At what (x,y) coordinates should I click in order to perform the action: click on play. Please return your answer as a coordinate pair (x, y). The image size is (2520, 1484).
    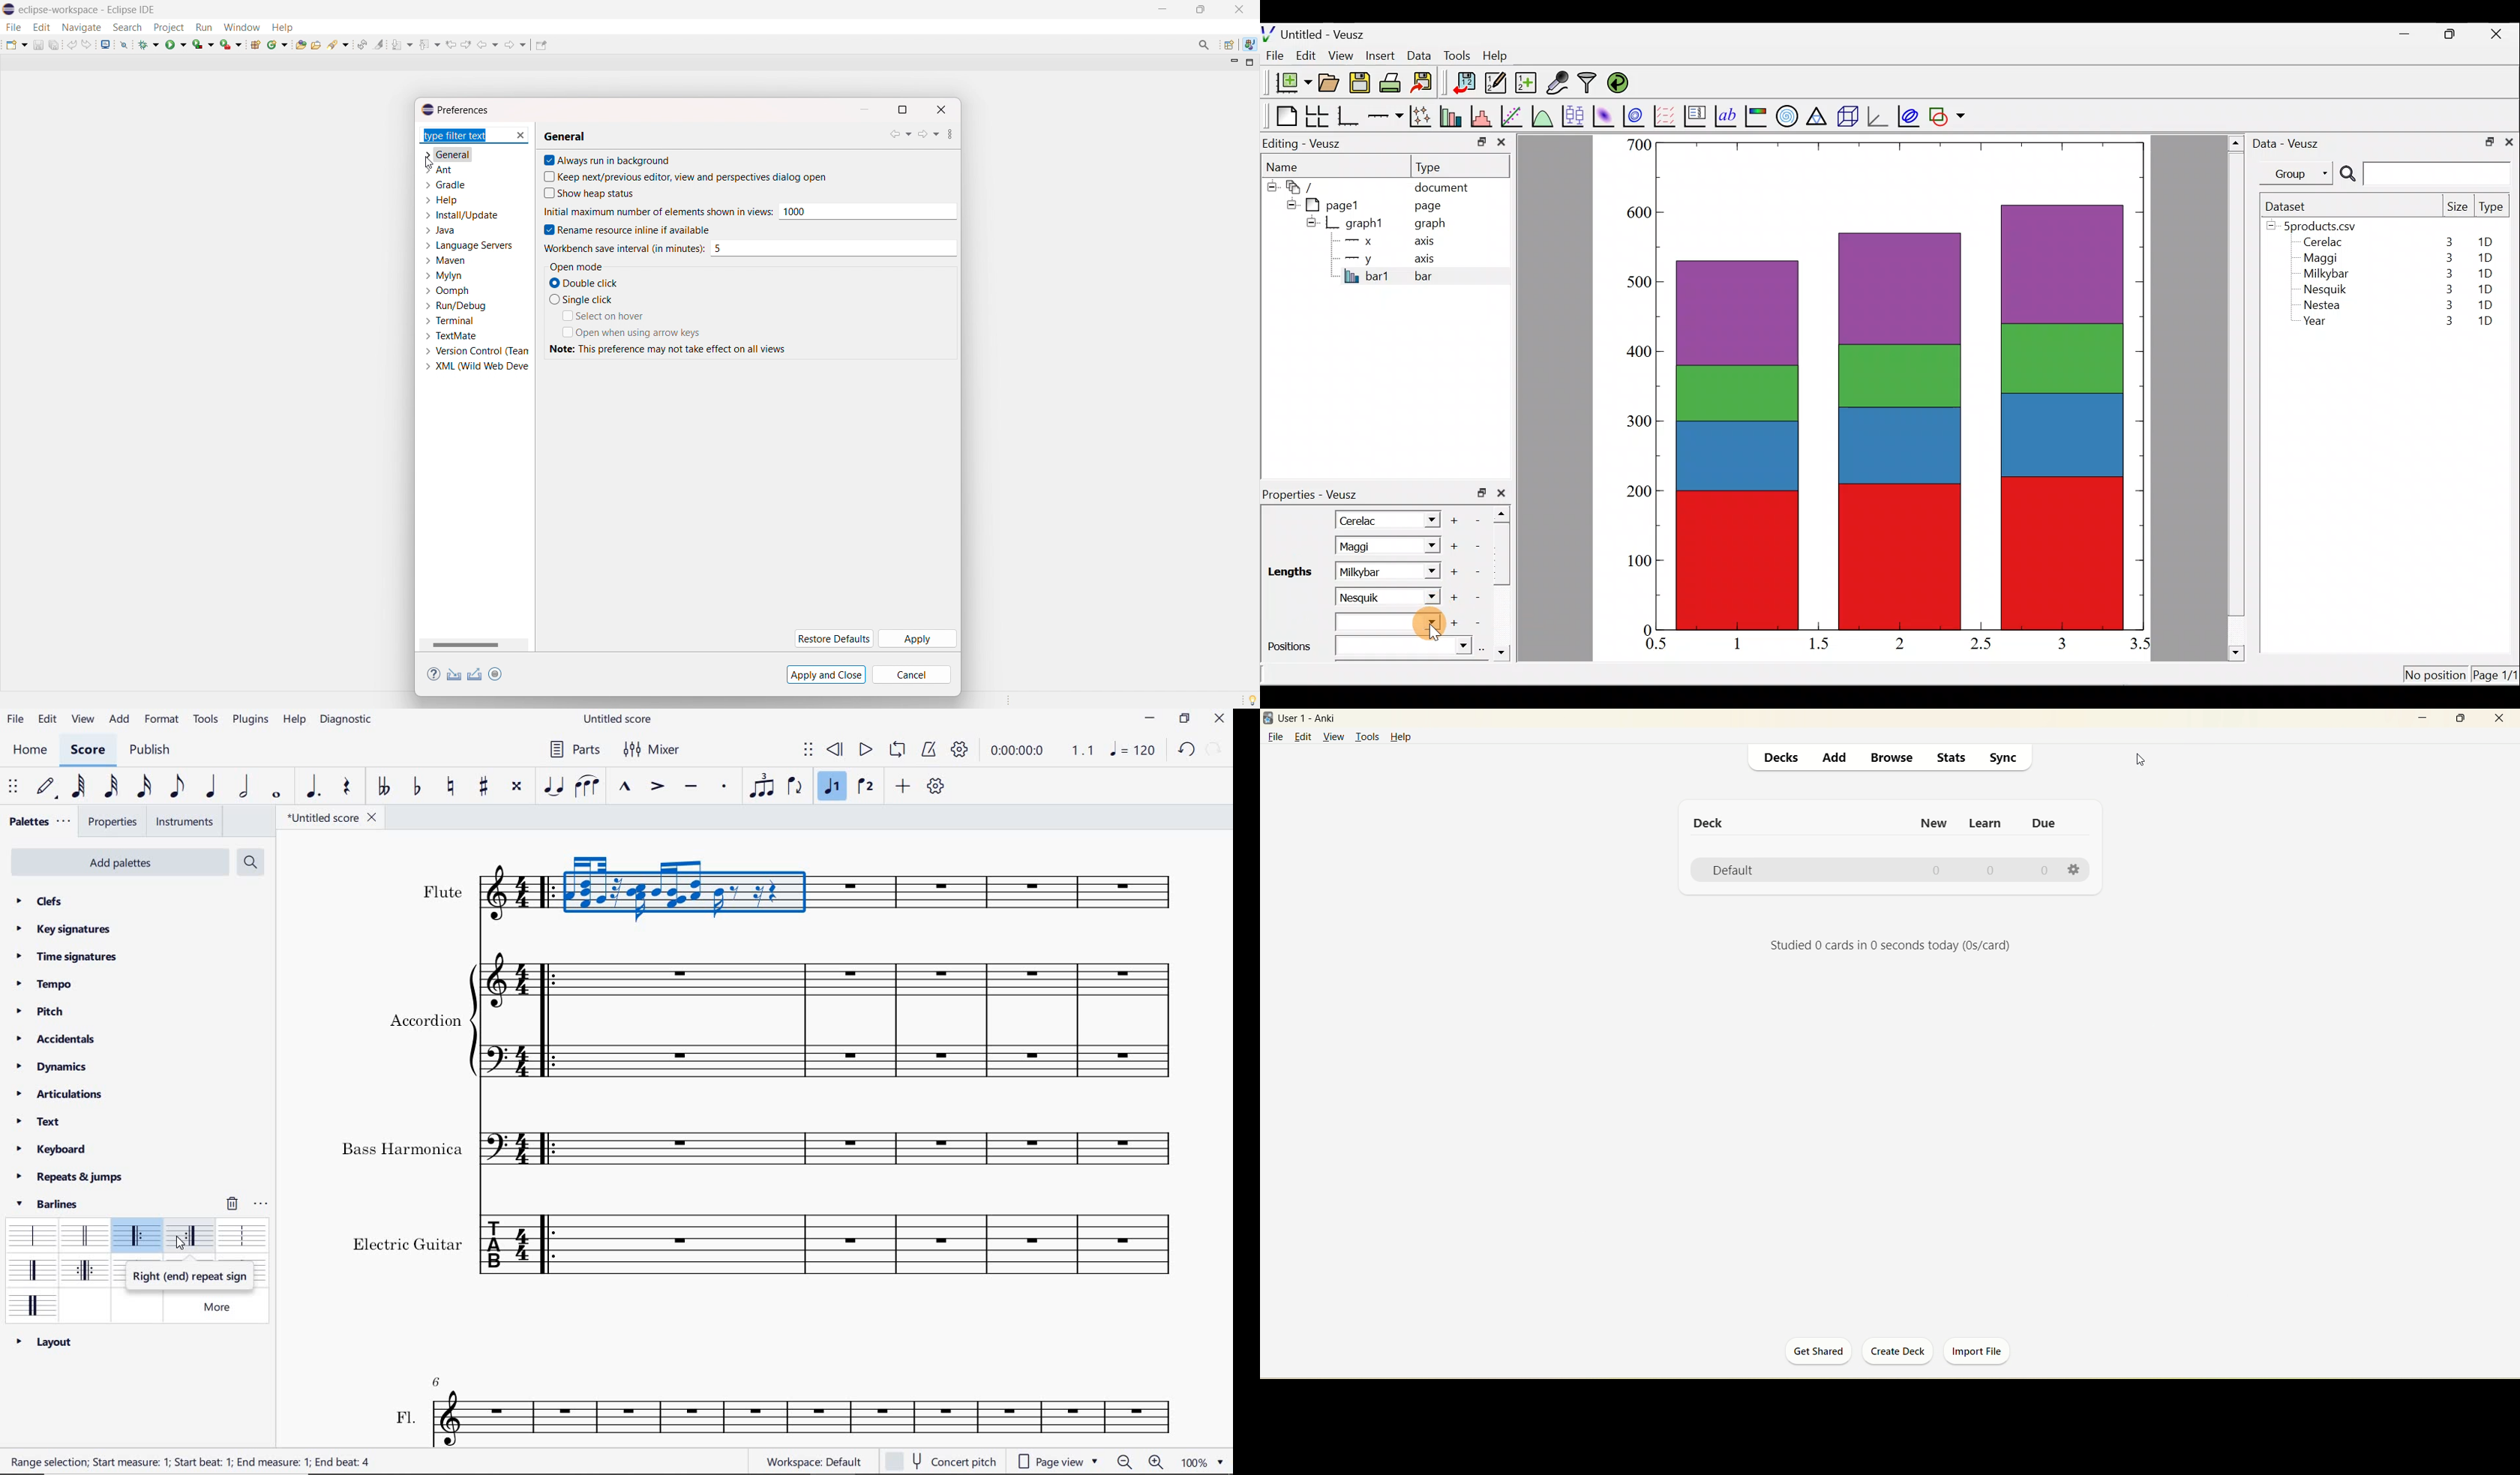
    Looking at the image, I should click on (865, 750).